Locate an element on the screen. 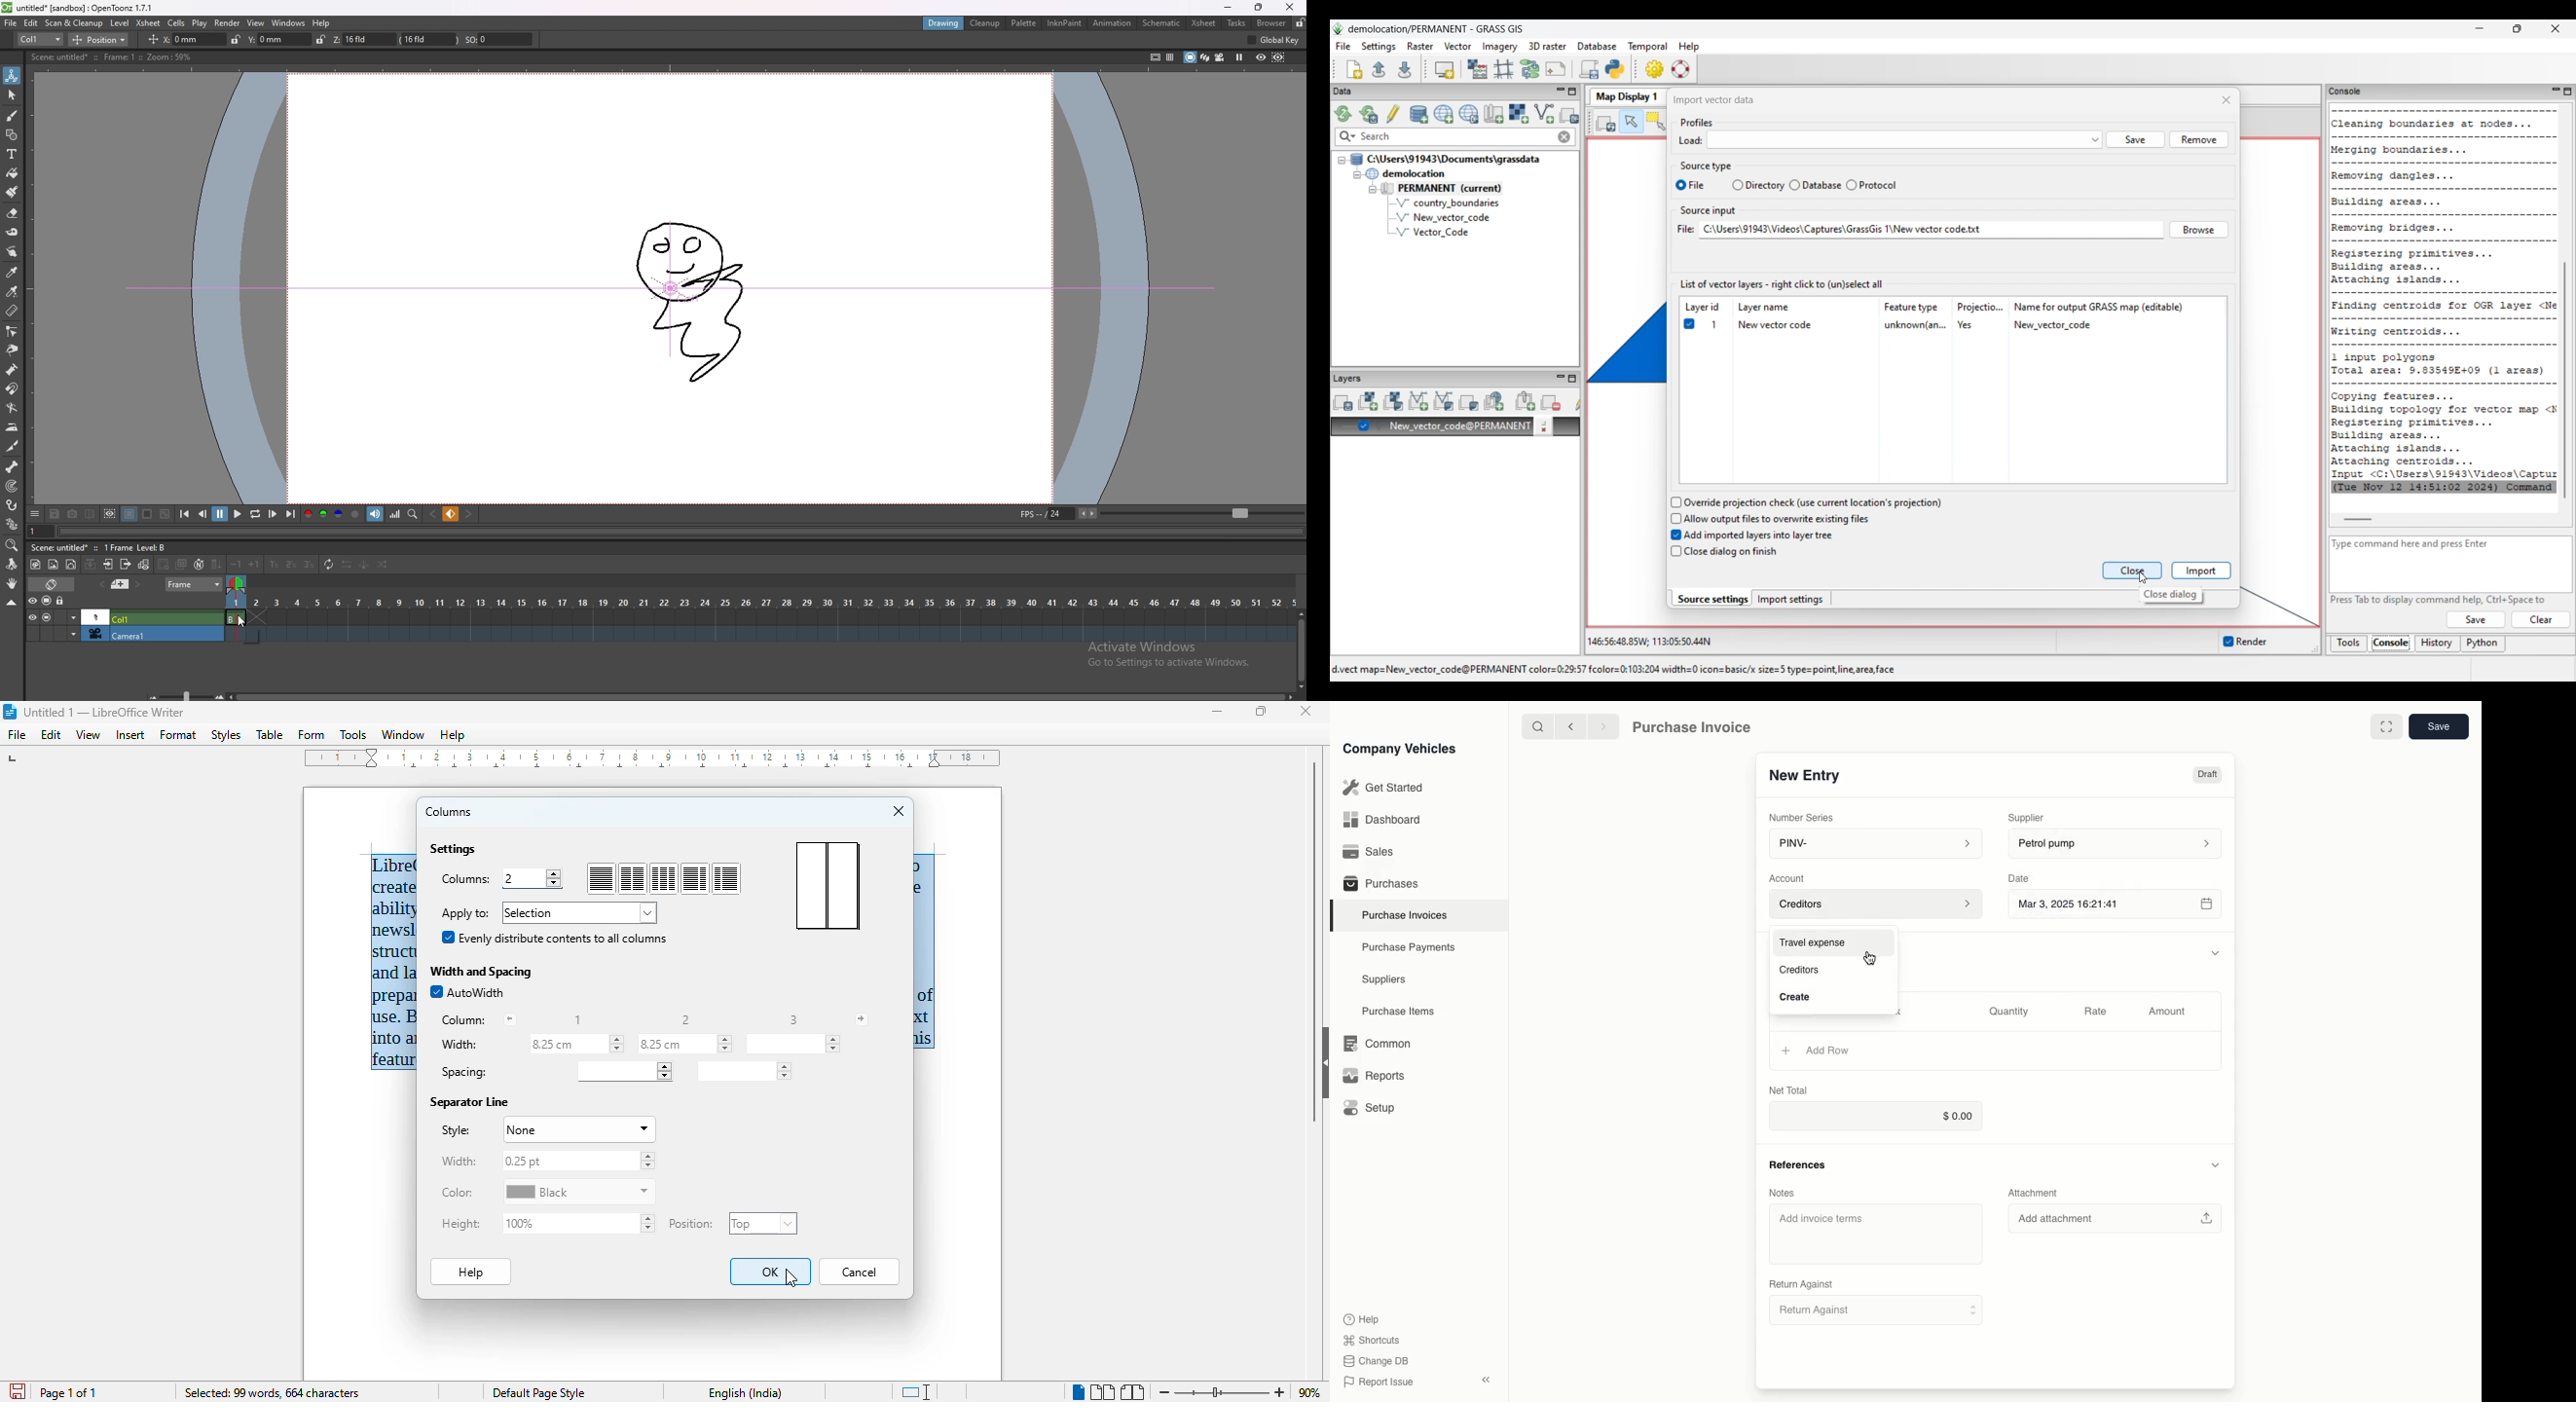 The height and width of the screenshot is (1428, 2576). PINV- is located at coordinates (1871, 845).